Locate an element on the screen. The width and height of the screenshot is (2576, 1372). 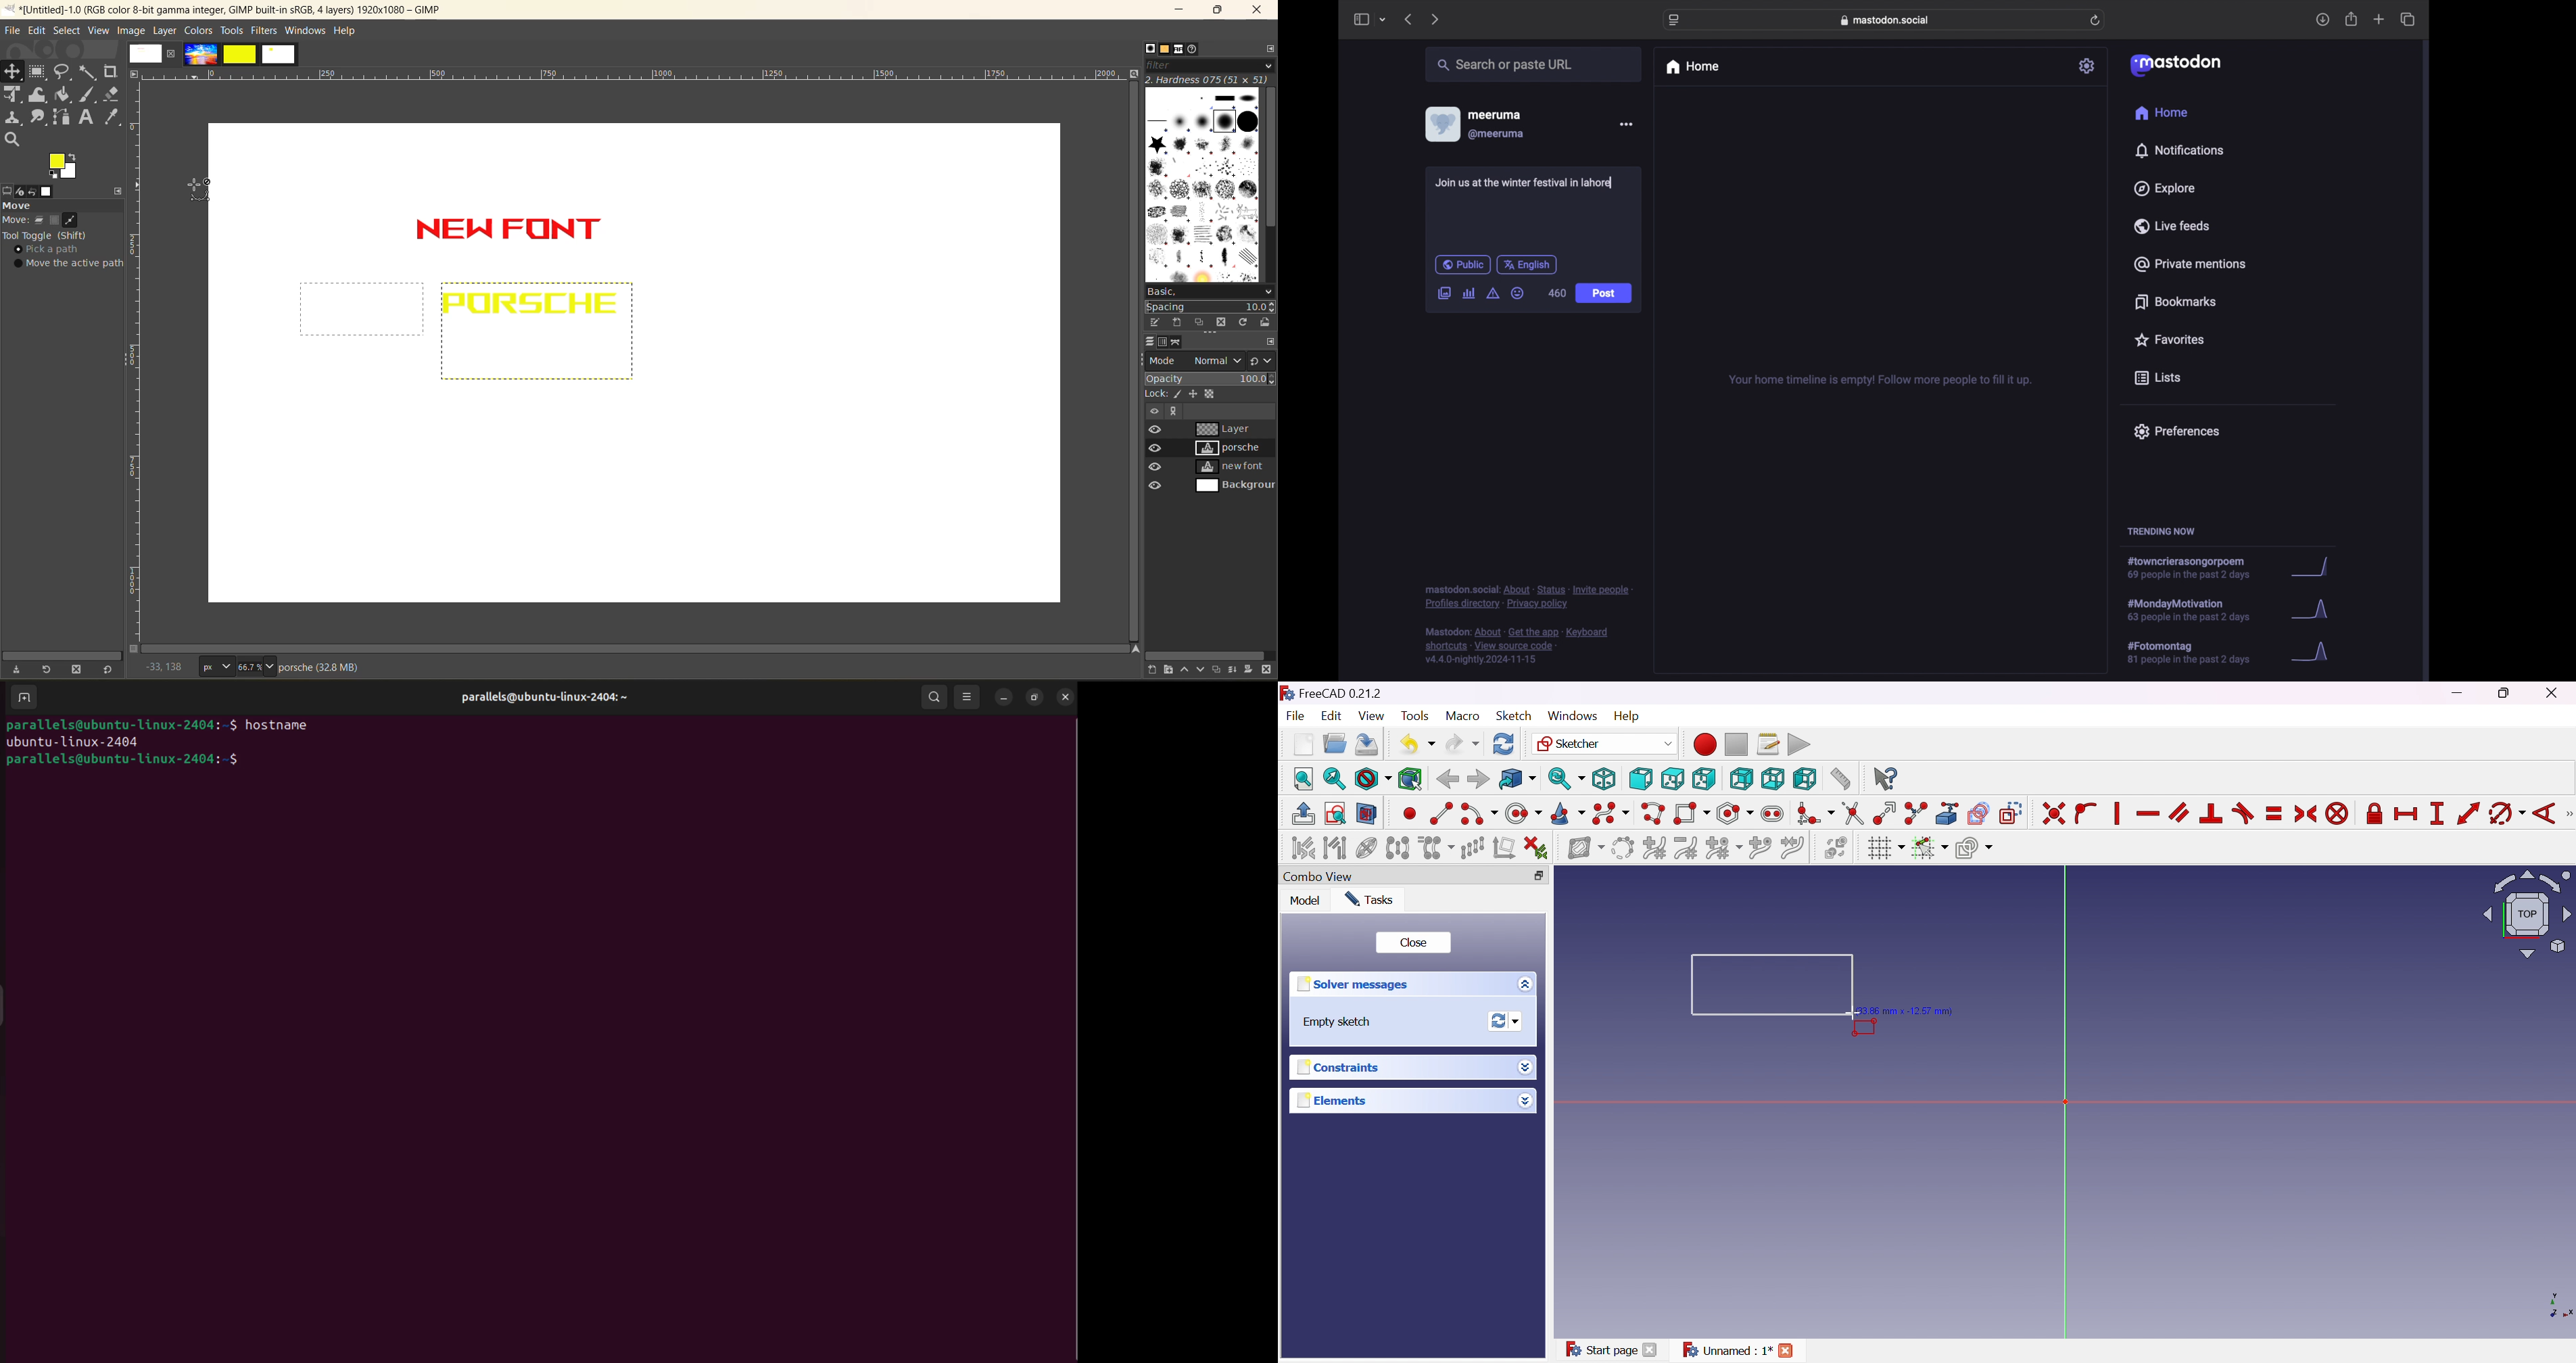
Left is located at coordinates (1805, 778).